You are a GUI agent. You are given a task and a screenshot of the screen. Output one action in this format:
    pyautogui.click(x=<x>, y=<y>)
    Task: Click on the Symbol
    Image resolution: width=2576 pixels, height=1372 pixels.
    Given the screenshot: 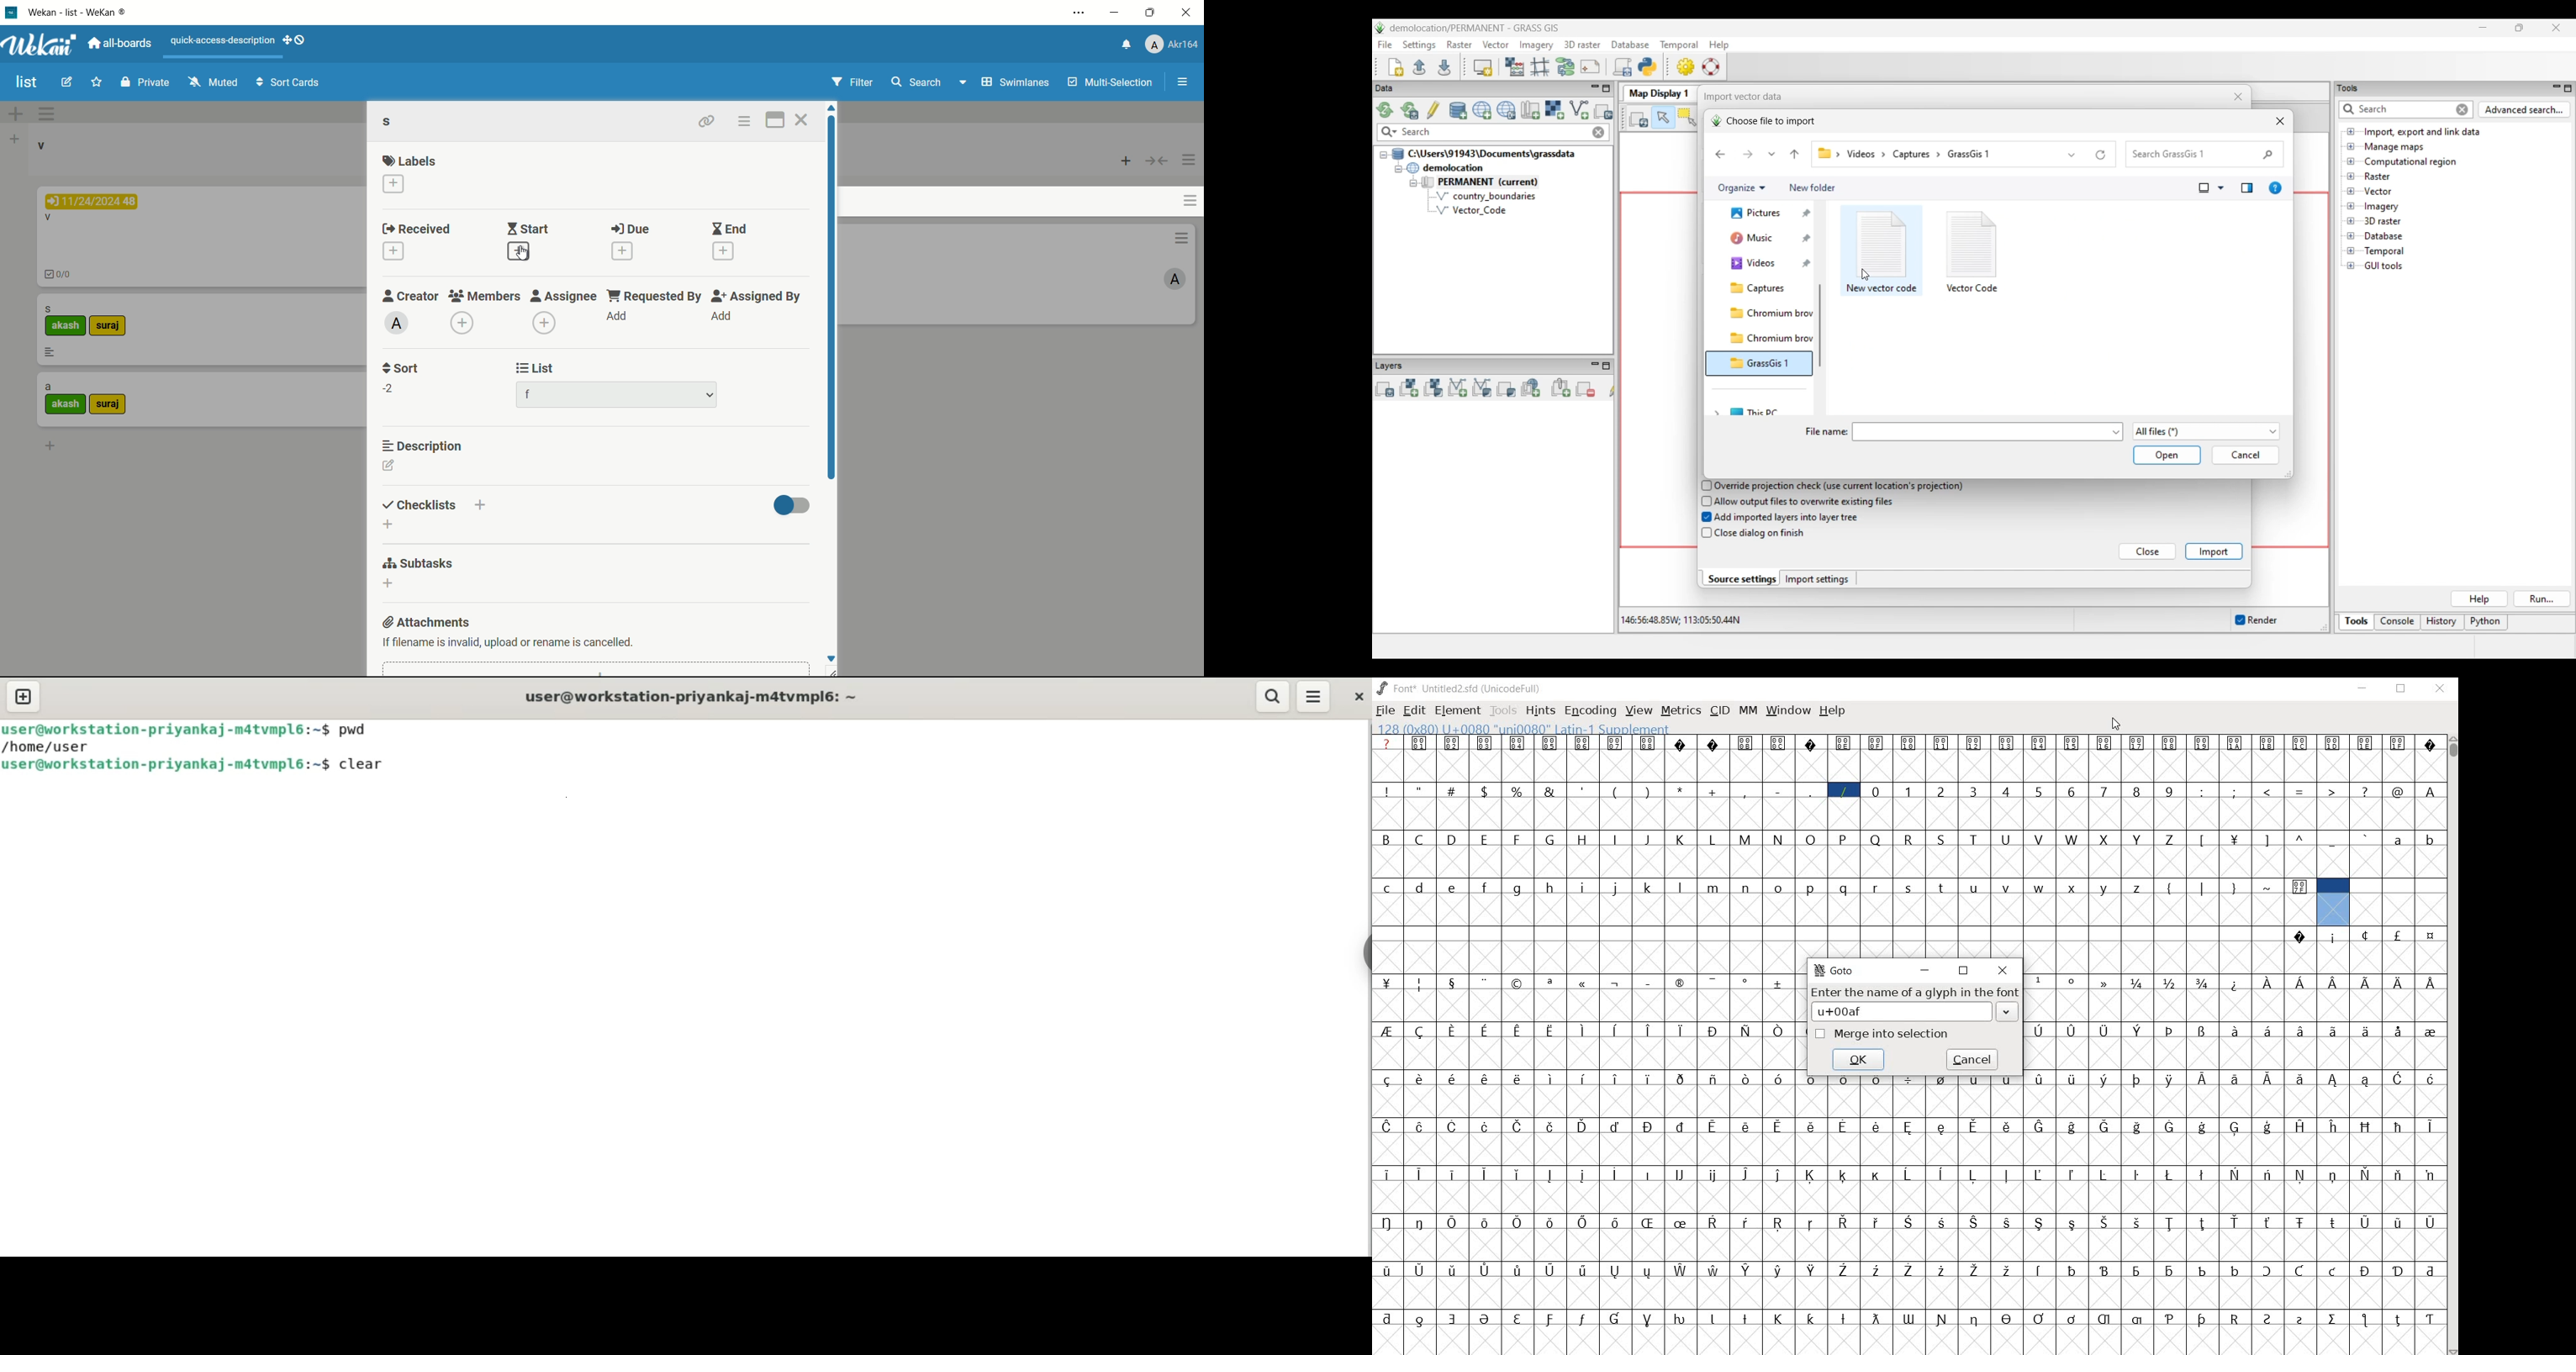 What is the action you would take?
    pyautogui.click(x=2301, y=744)
    